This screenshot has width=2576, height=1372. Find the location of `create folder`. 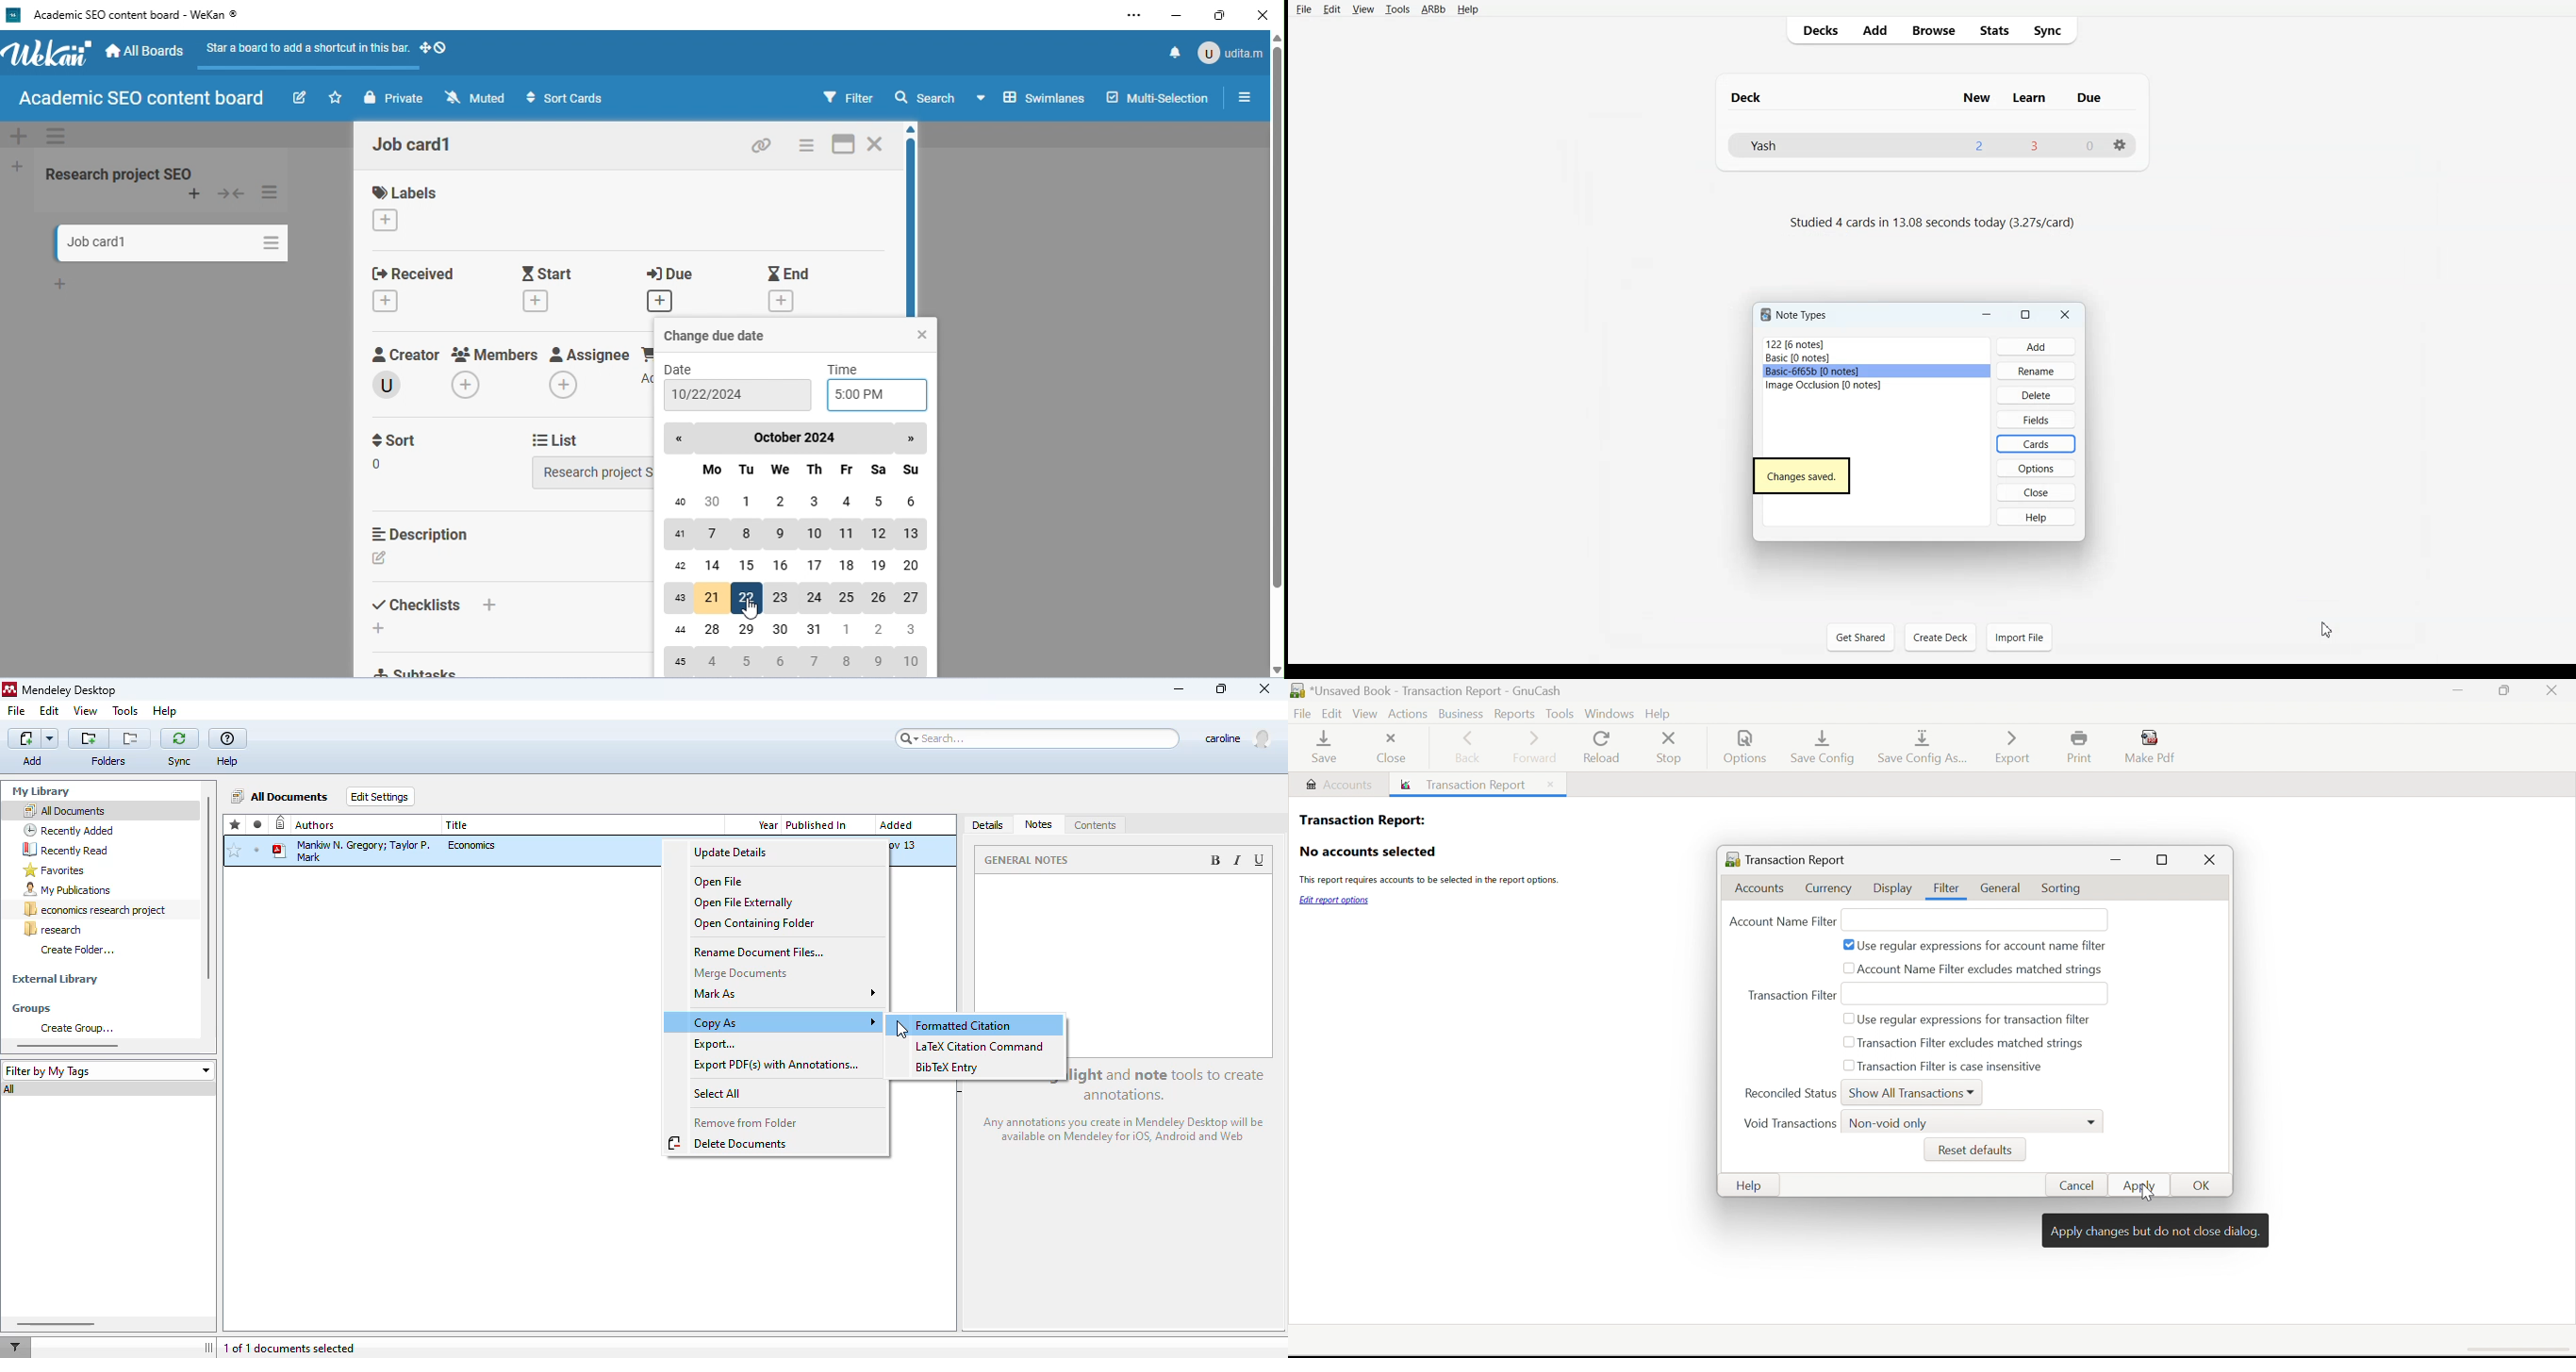

create folder is located at coordinates (77, 949).